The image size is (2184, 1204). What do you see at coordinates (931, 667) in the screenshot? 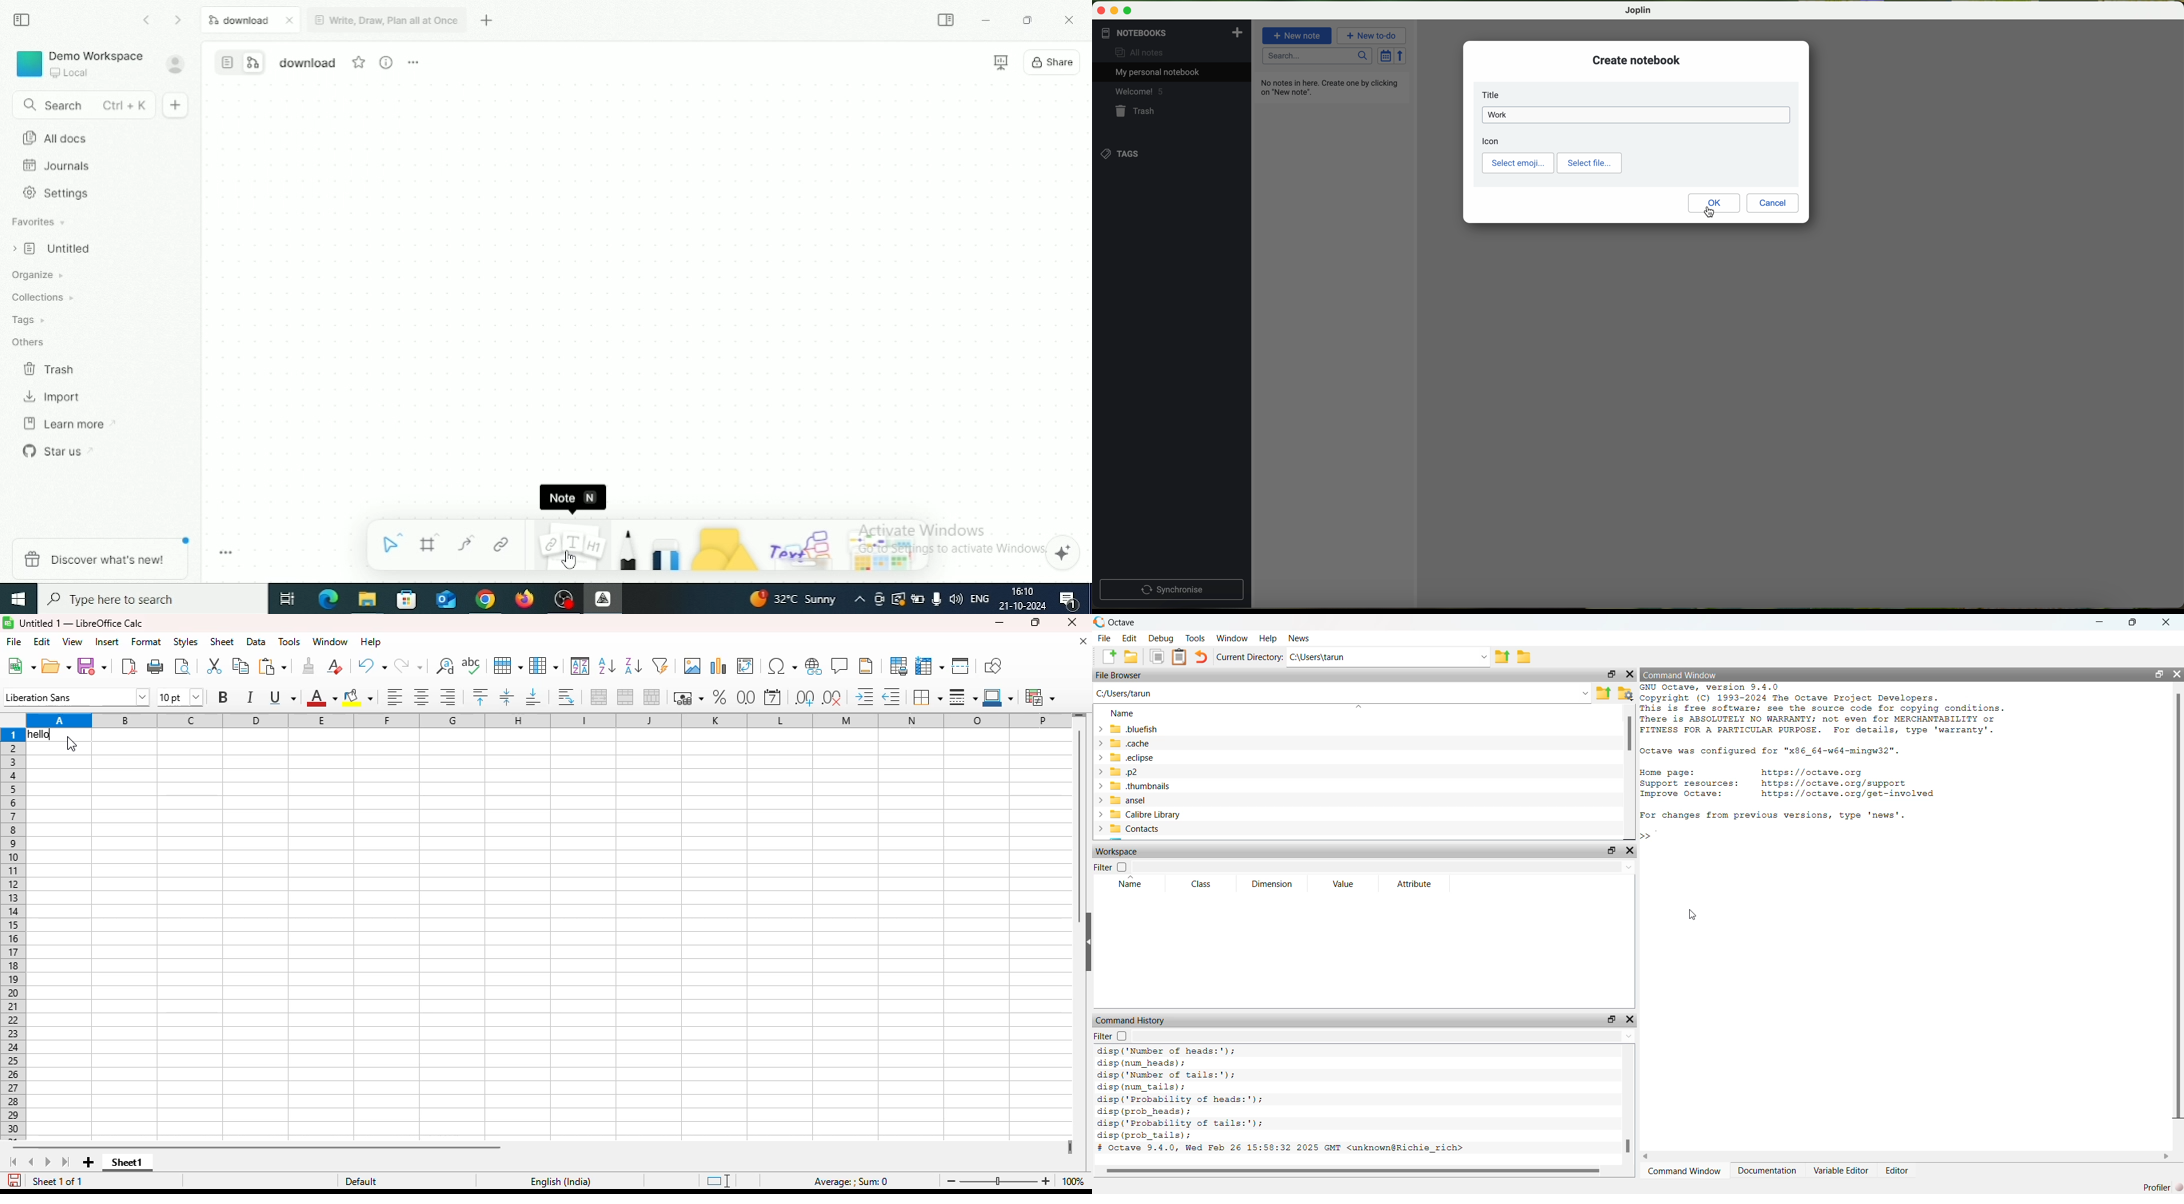
I see `freeze rows and columns` at bounding box center [931, 667].